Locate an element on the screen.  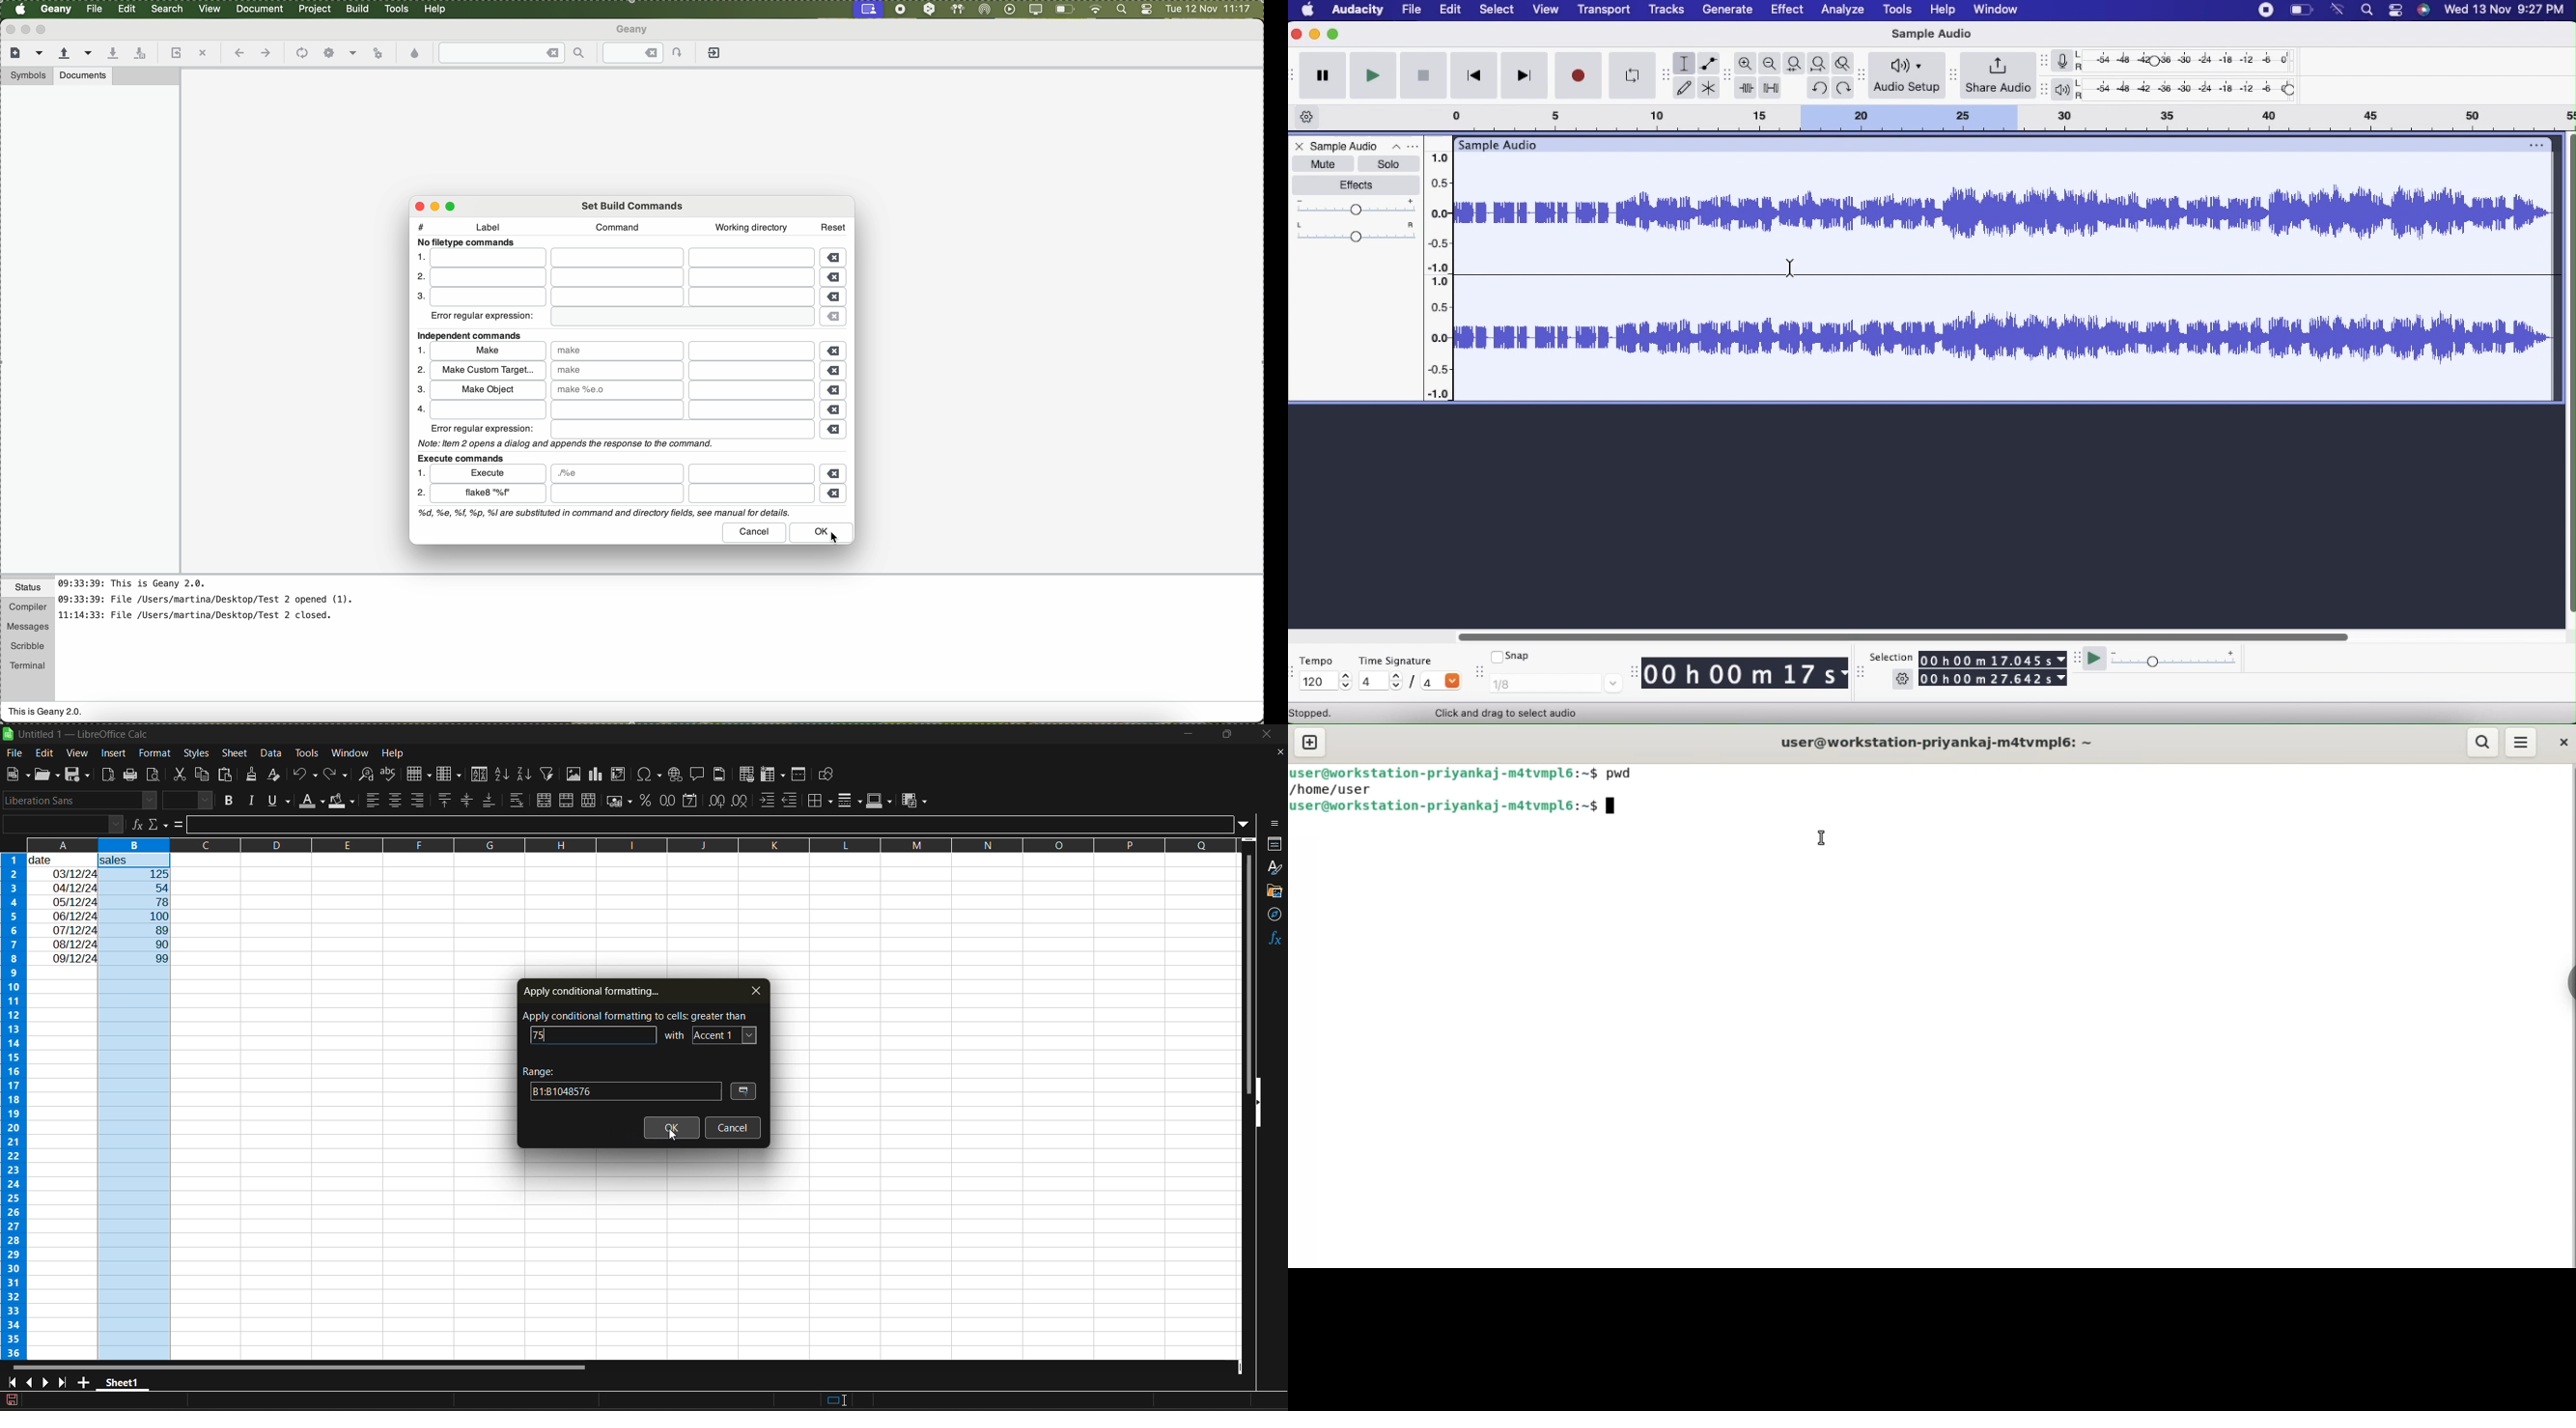
bold is located at coordinates (232, 800).